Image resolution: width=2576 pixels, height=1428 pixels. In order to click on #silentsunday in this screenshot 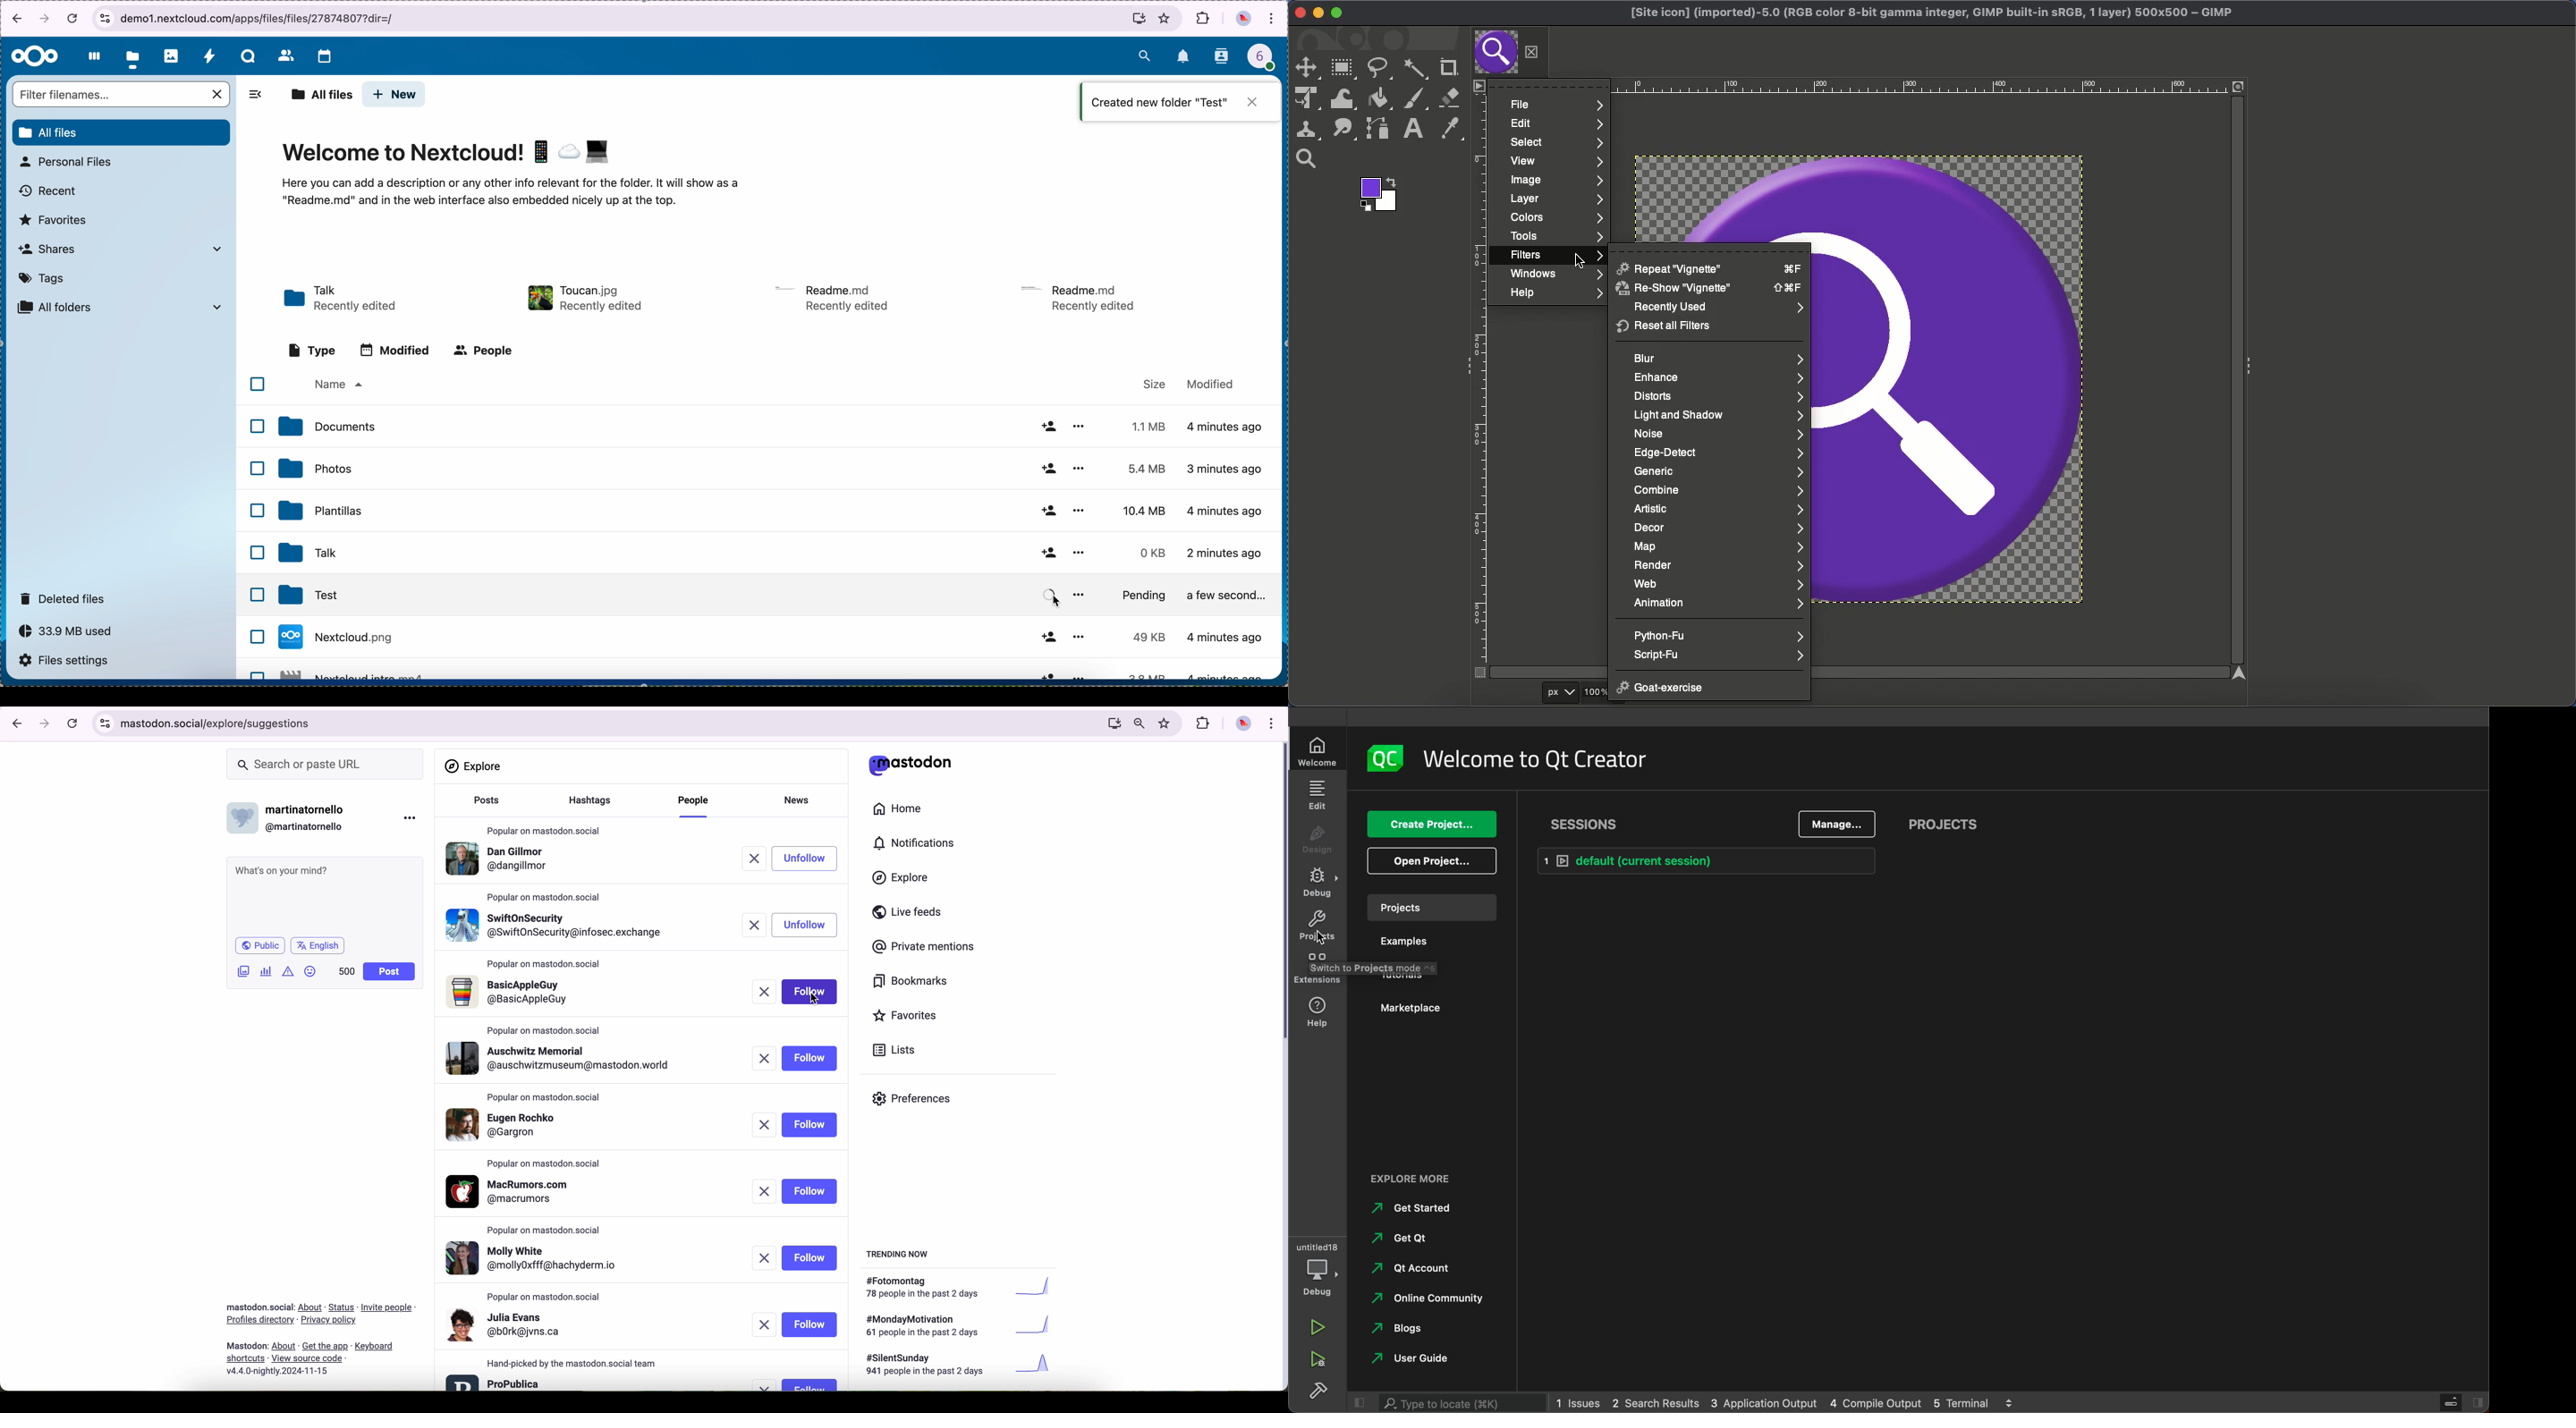, I will do `click(960, 1366)`.